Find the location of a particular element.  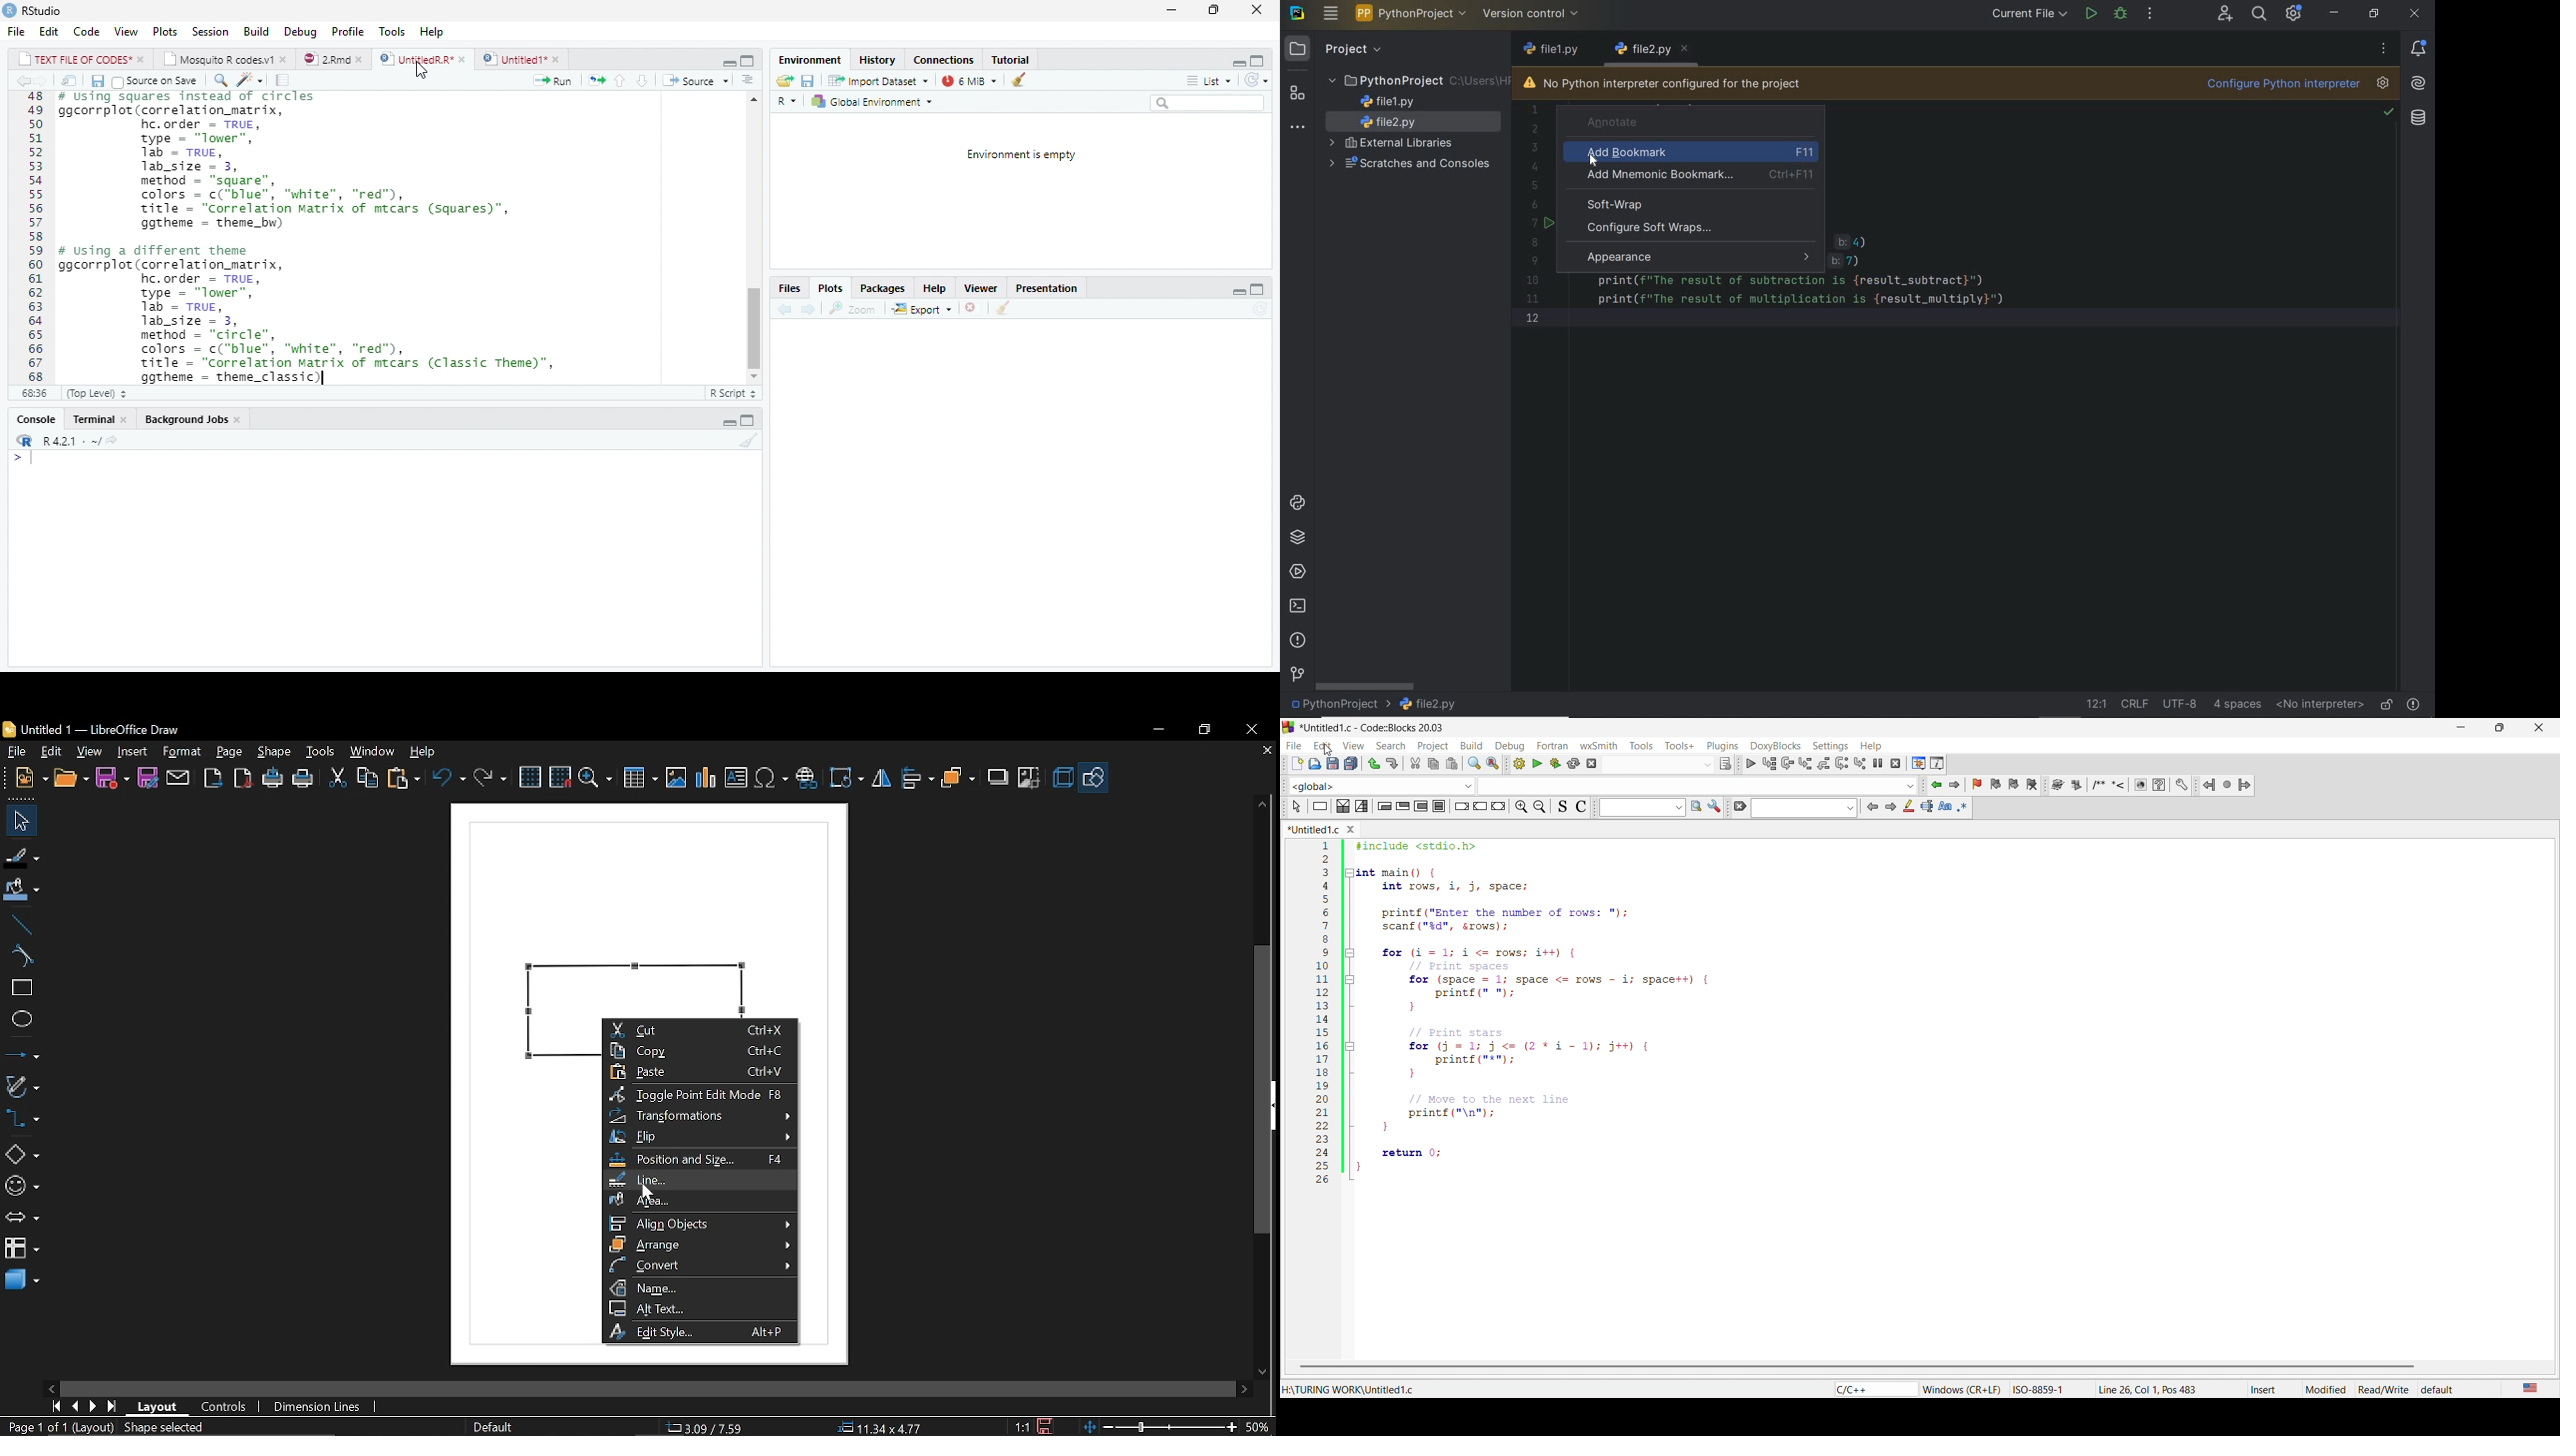

go to previous section/chunk is located at coordinates (619, 81).